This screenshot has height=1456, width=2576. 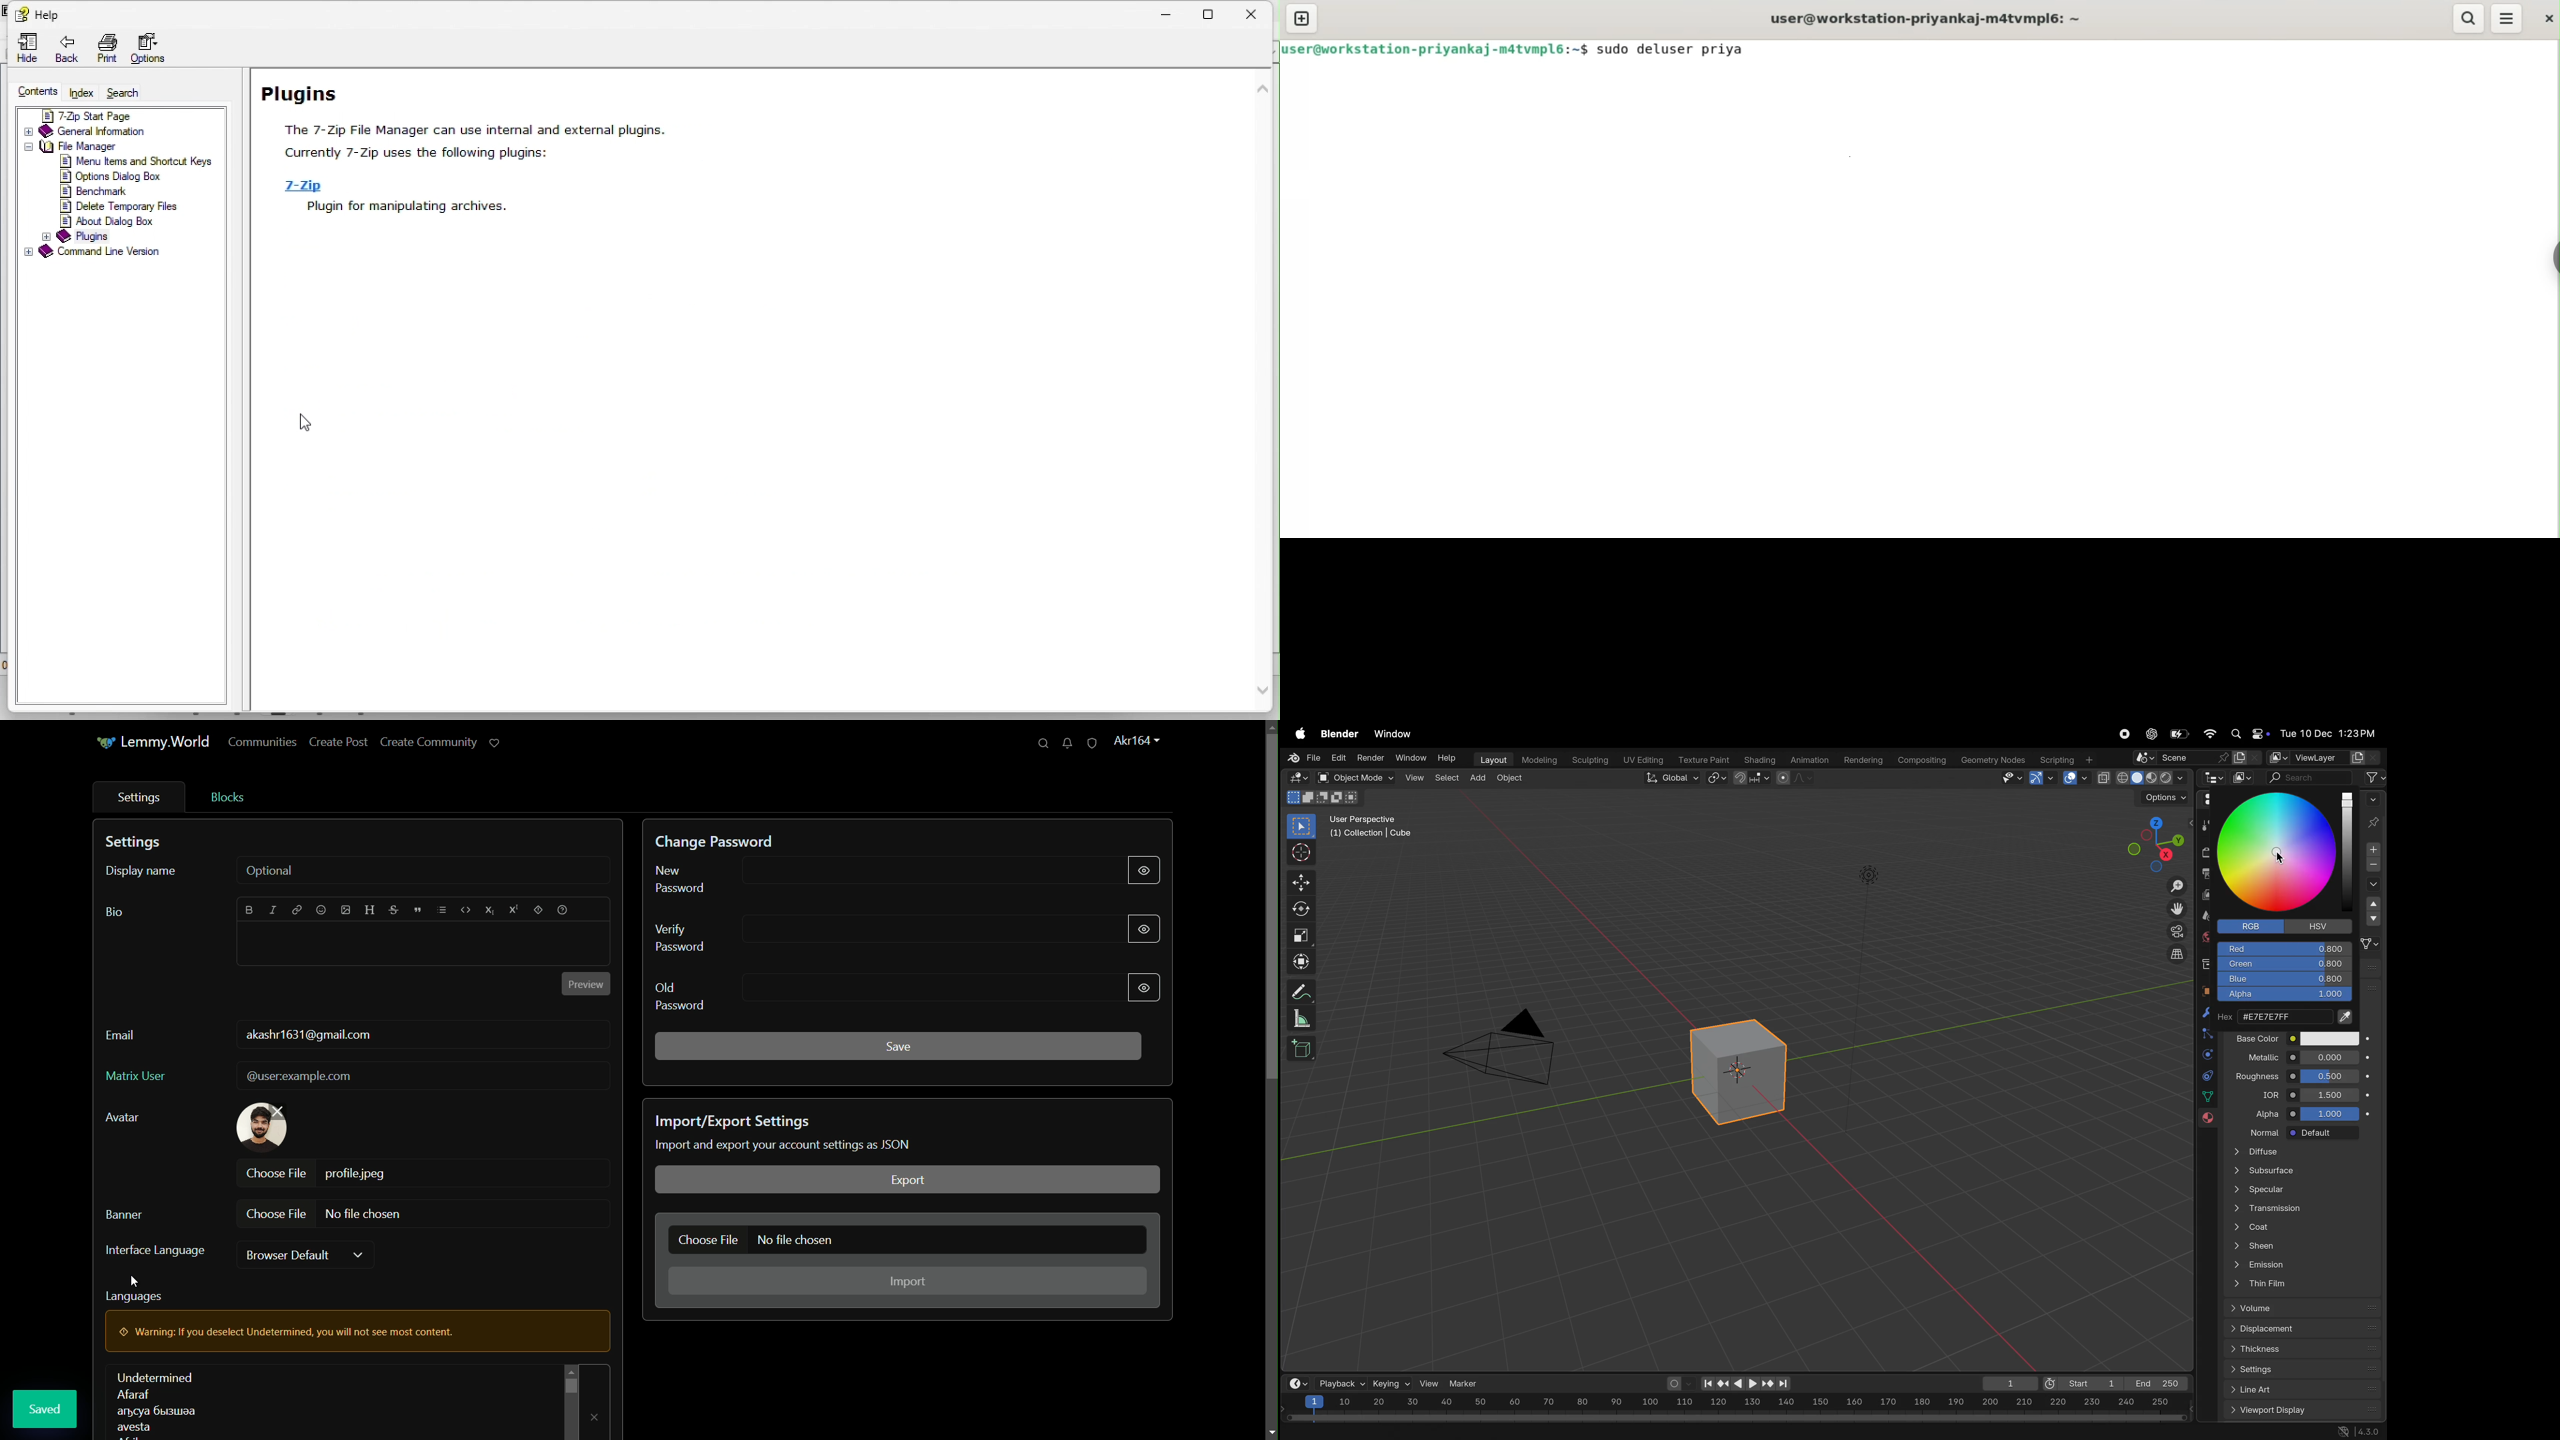 I want to click on settings, so click(x=136, y=843).